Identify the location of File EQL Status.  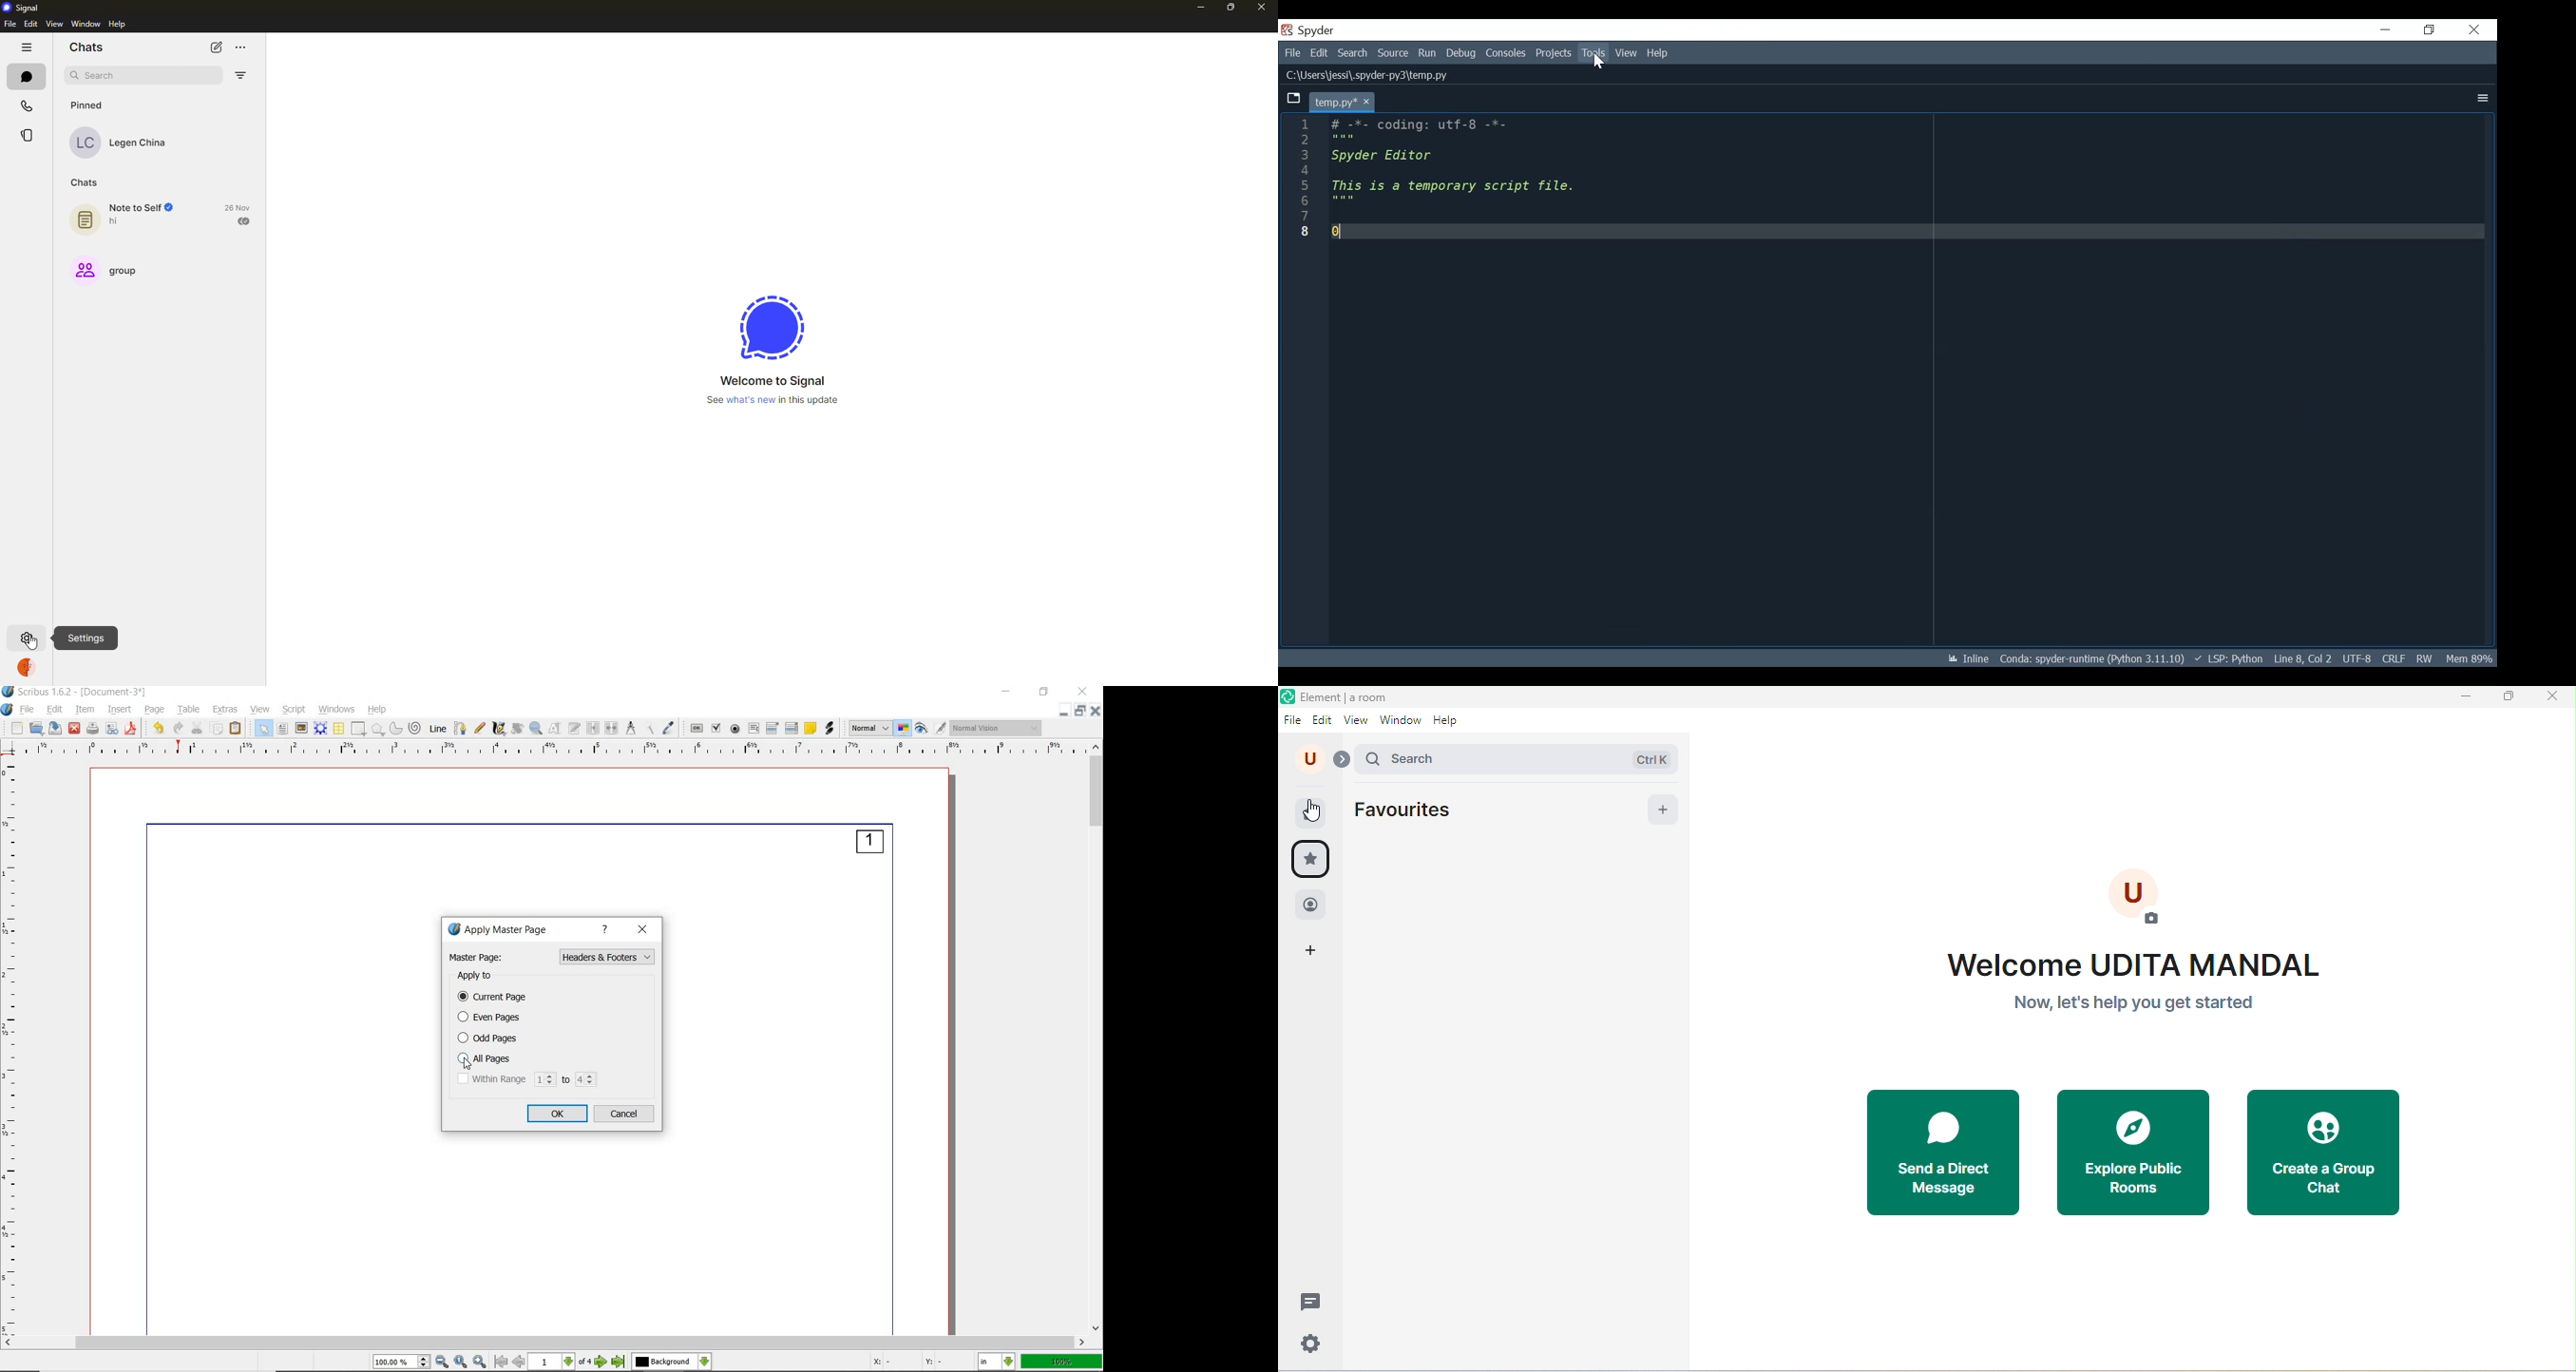
(2395, 658).